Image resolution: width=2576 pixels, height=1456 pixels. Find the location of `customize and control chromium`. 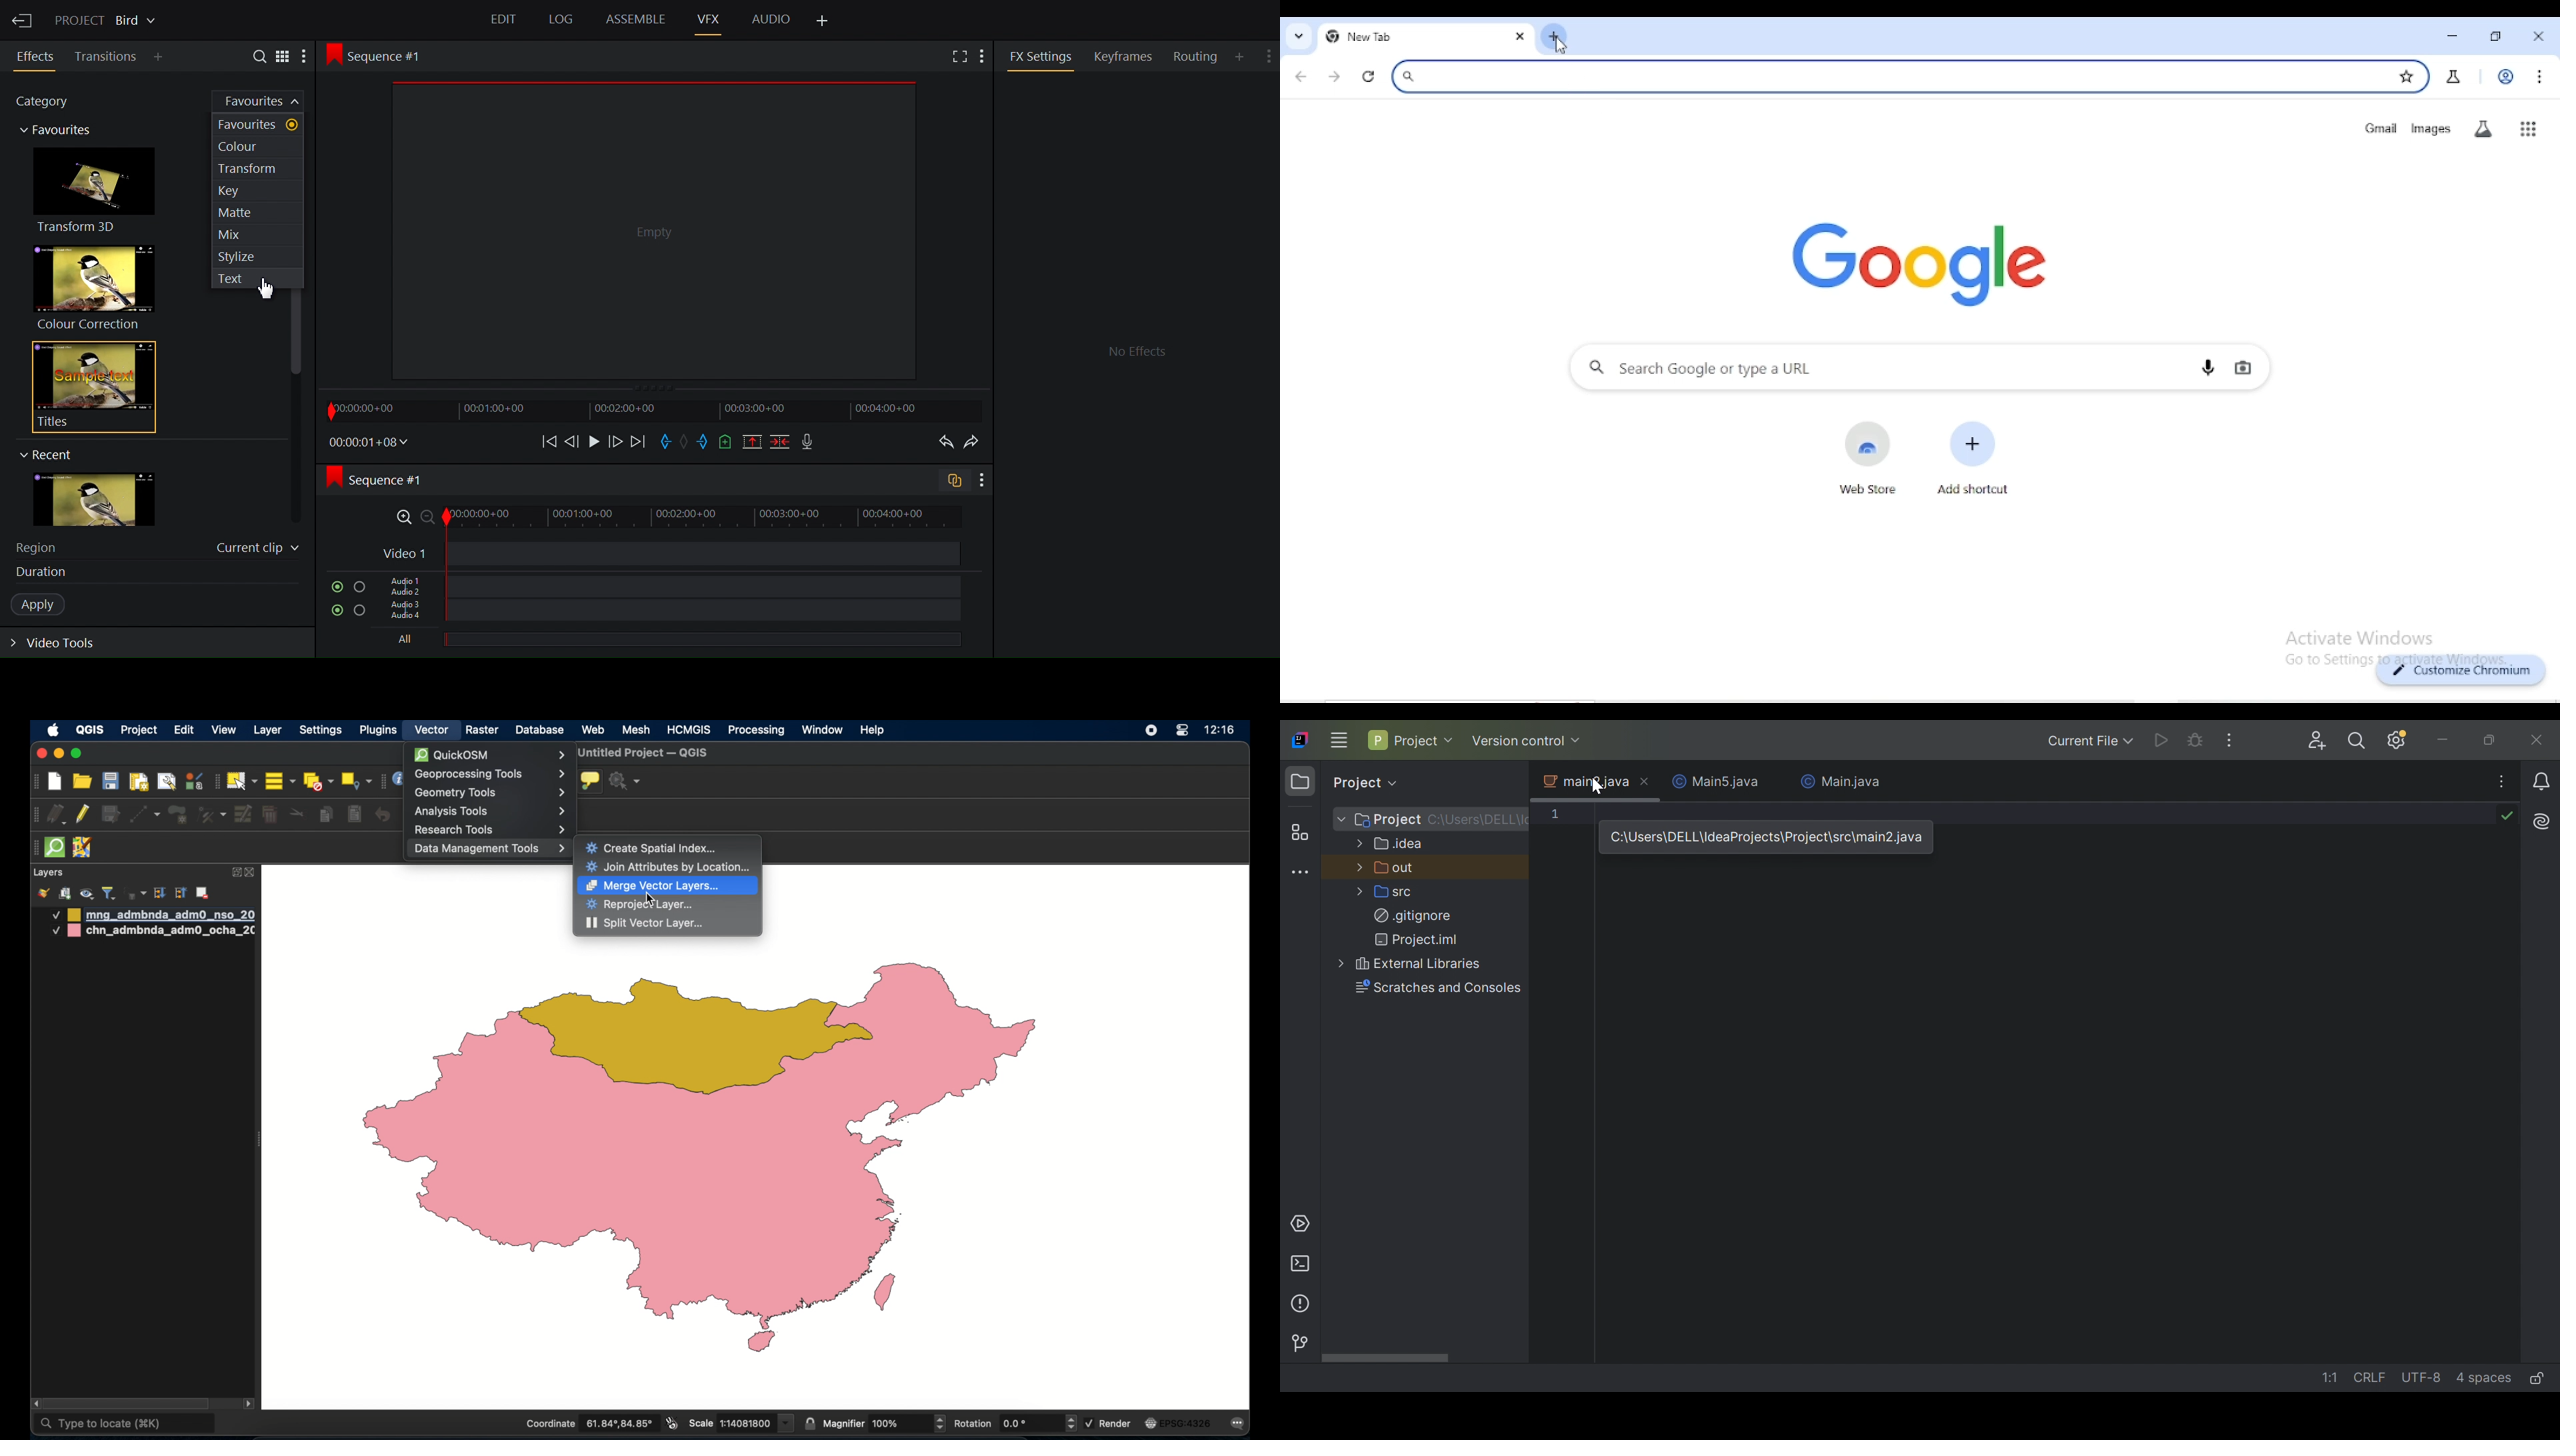

customize and control chromium is located at coordinates (2541, 77).